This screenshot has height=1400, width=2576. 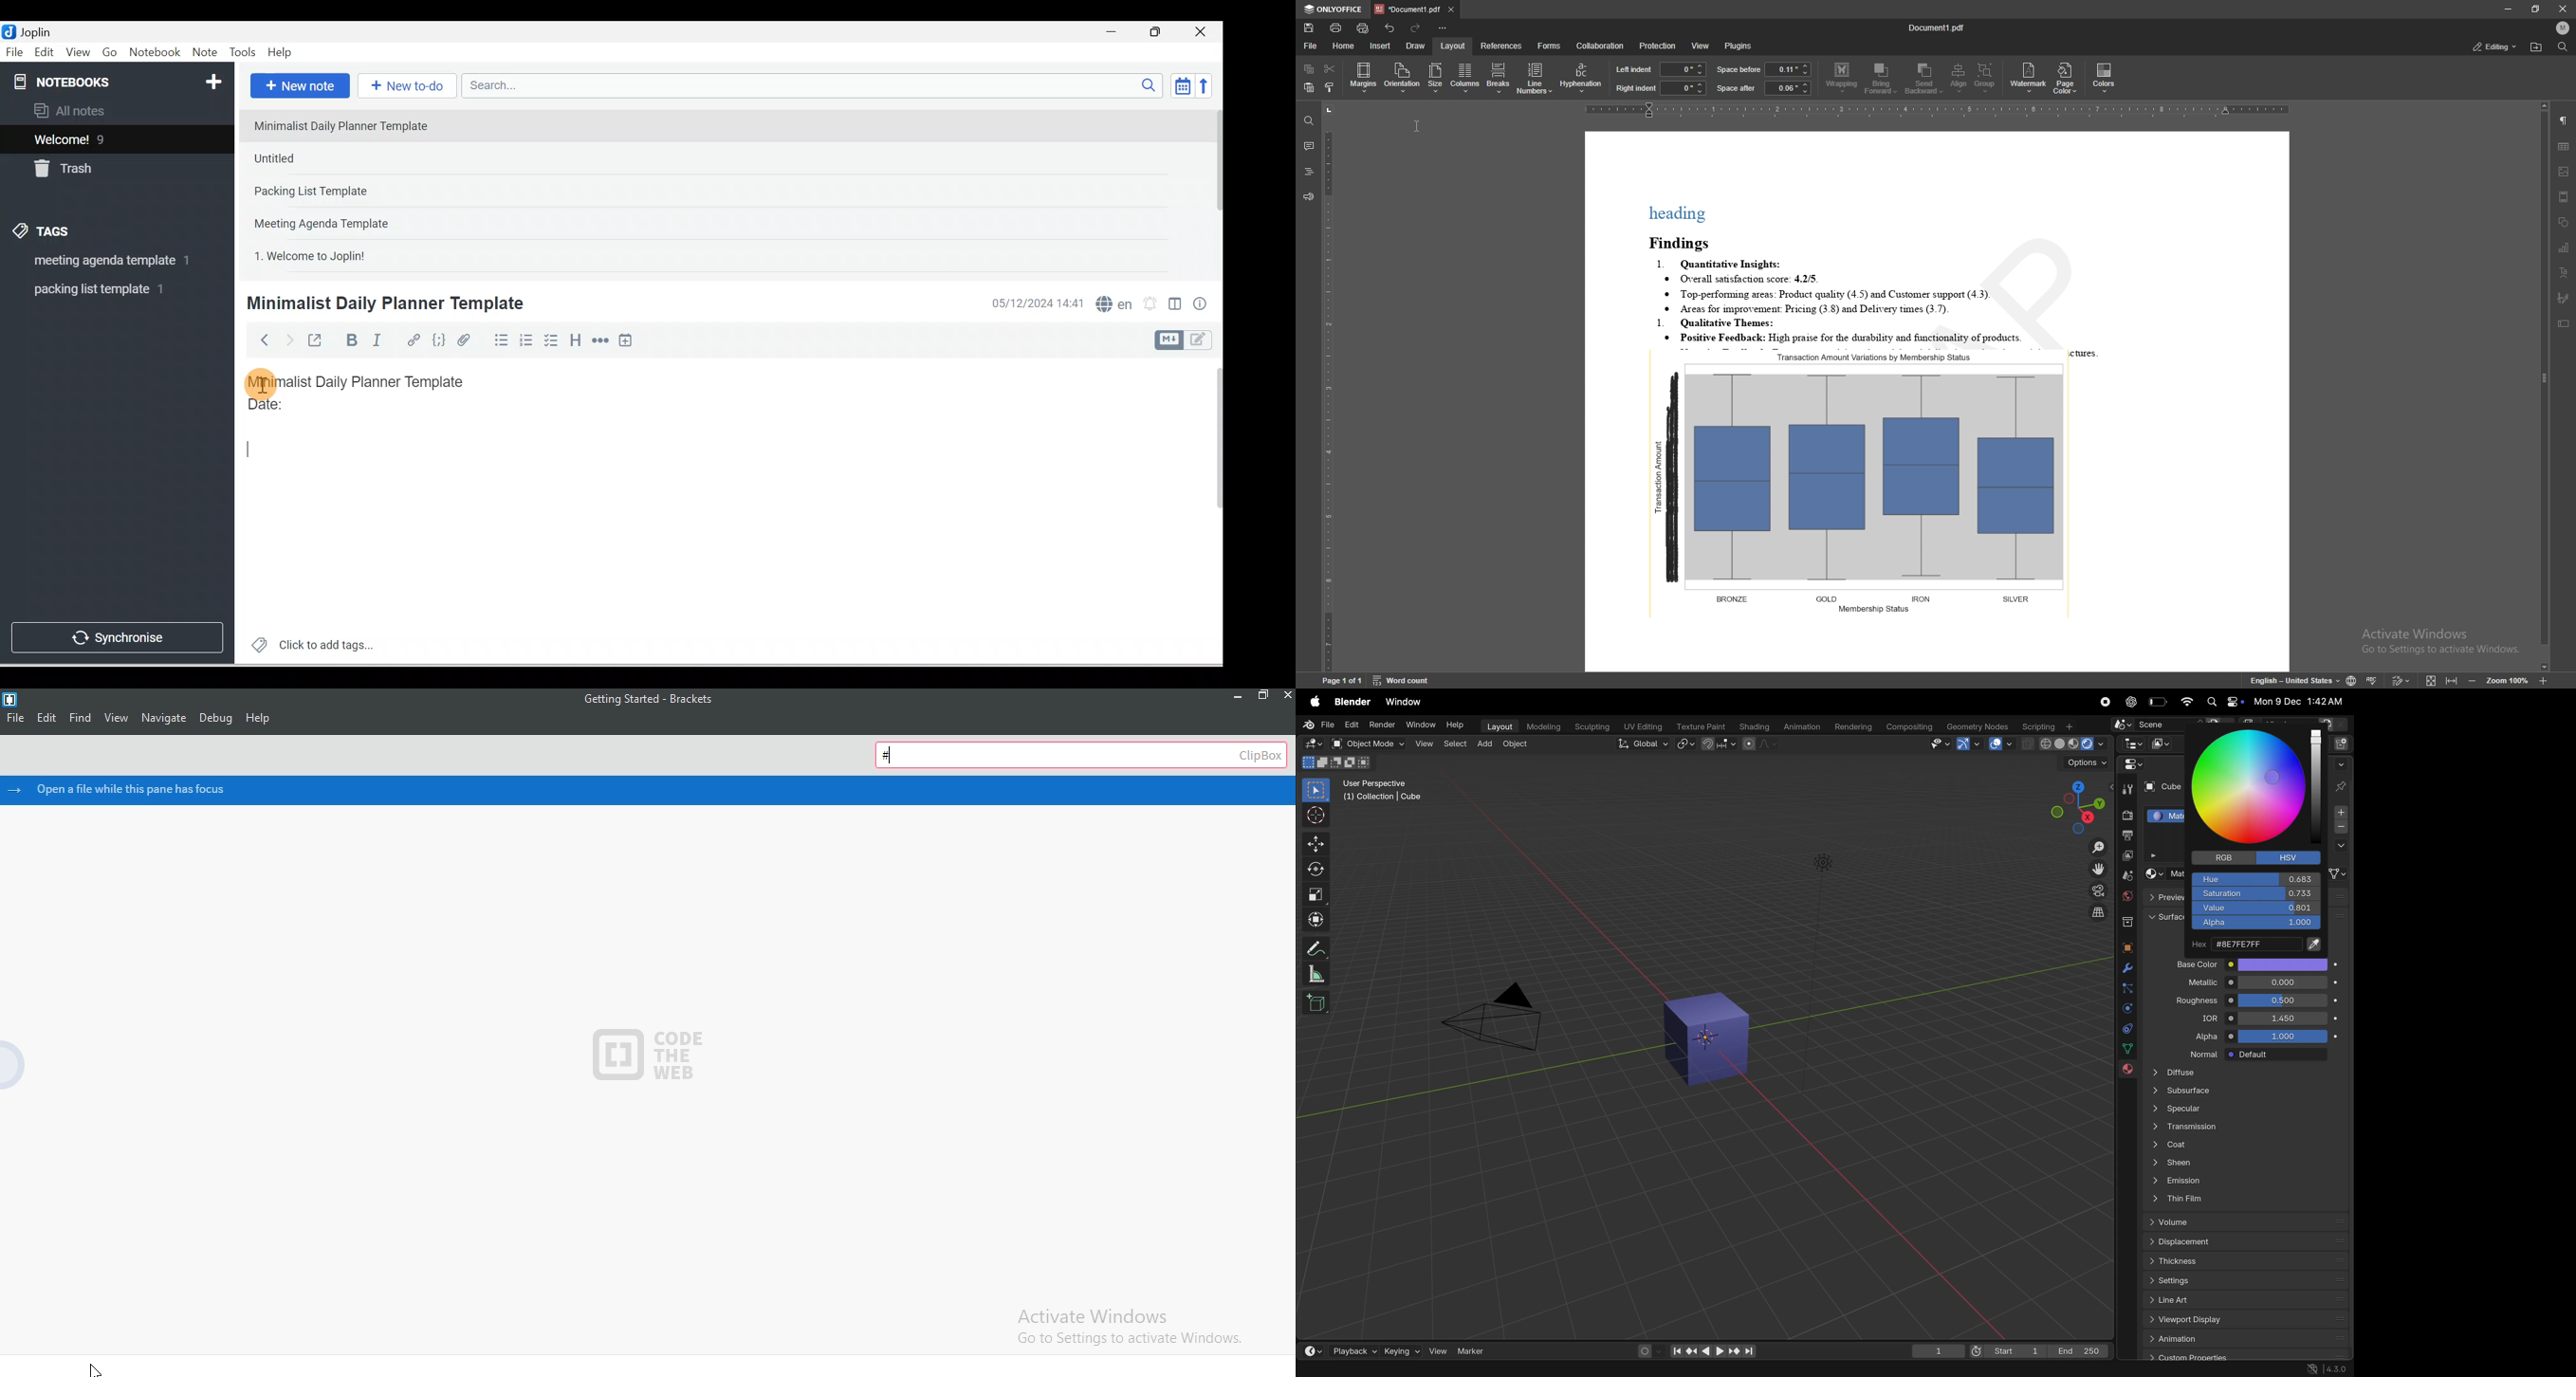 I want to click on Maximise, so click(x=1160, y=33).